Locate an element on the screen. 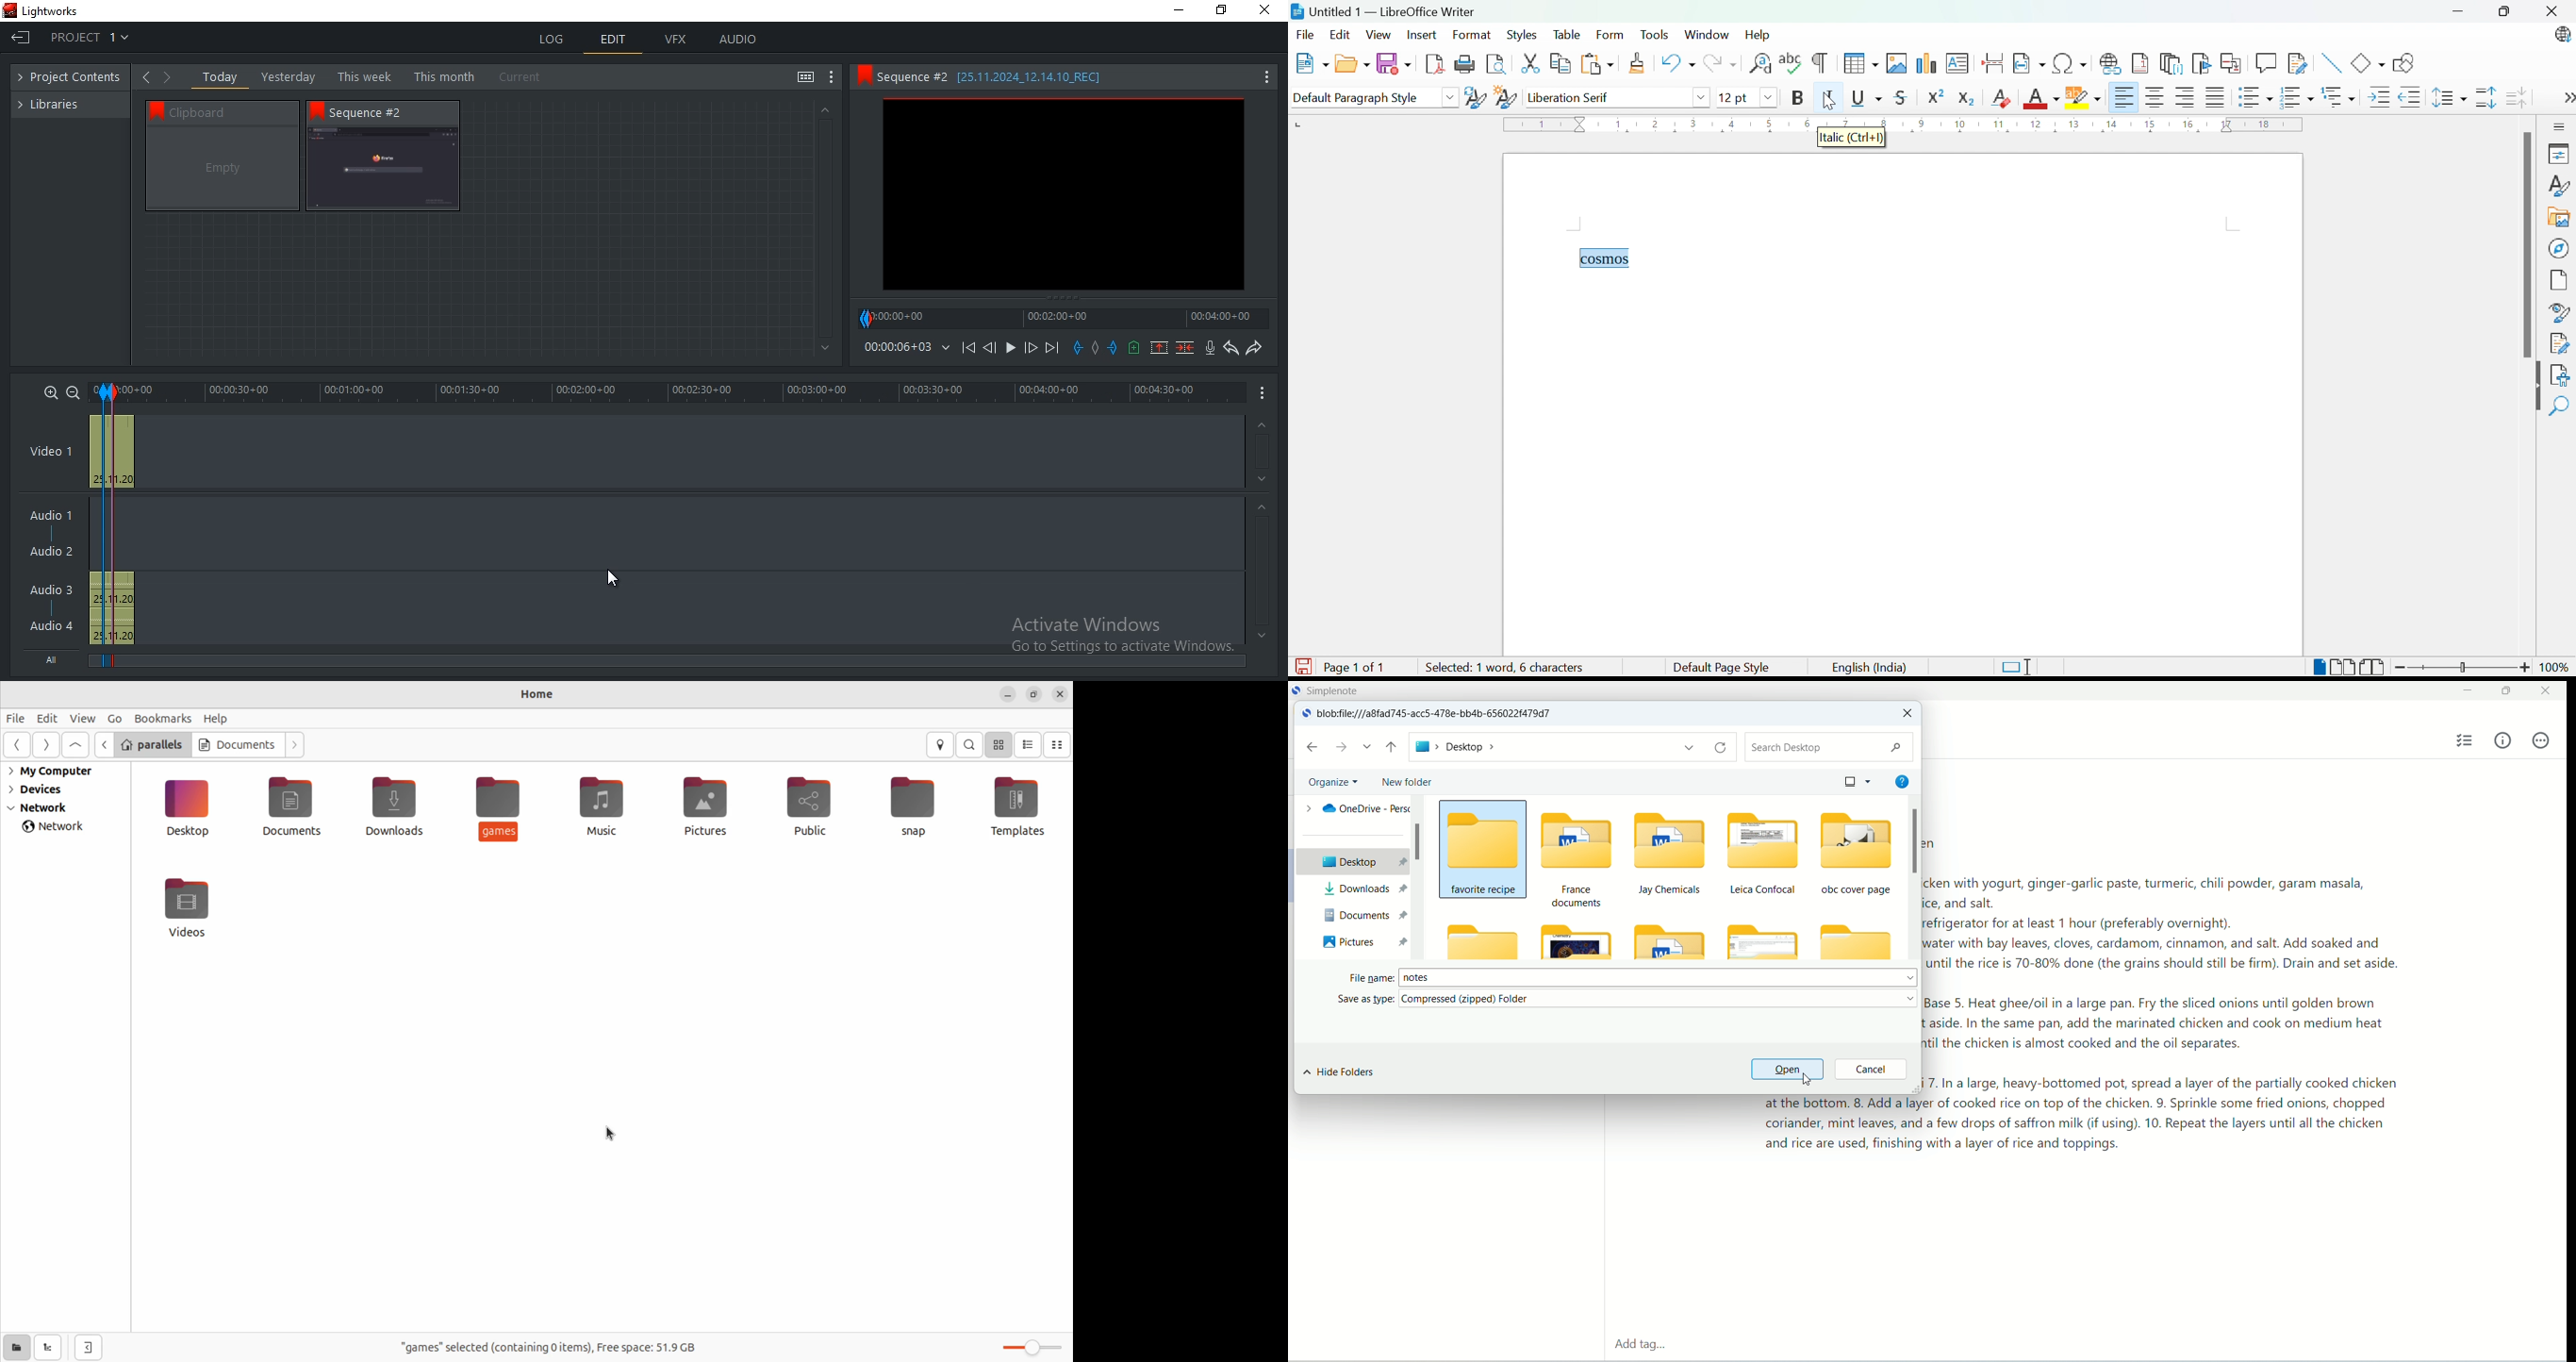  Insert image is located at coordinates (1896, 63).